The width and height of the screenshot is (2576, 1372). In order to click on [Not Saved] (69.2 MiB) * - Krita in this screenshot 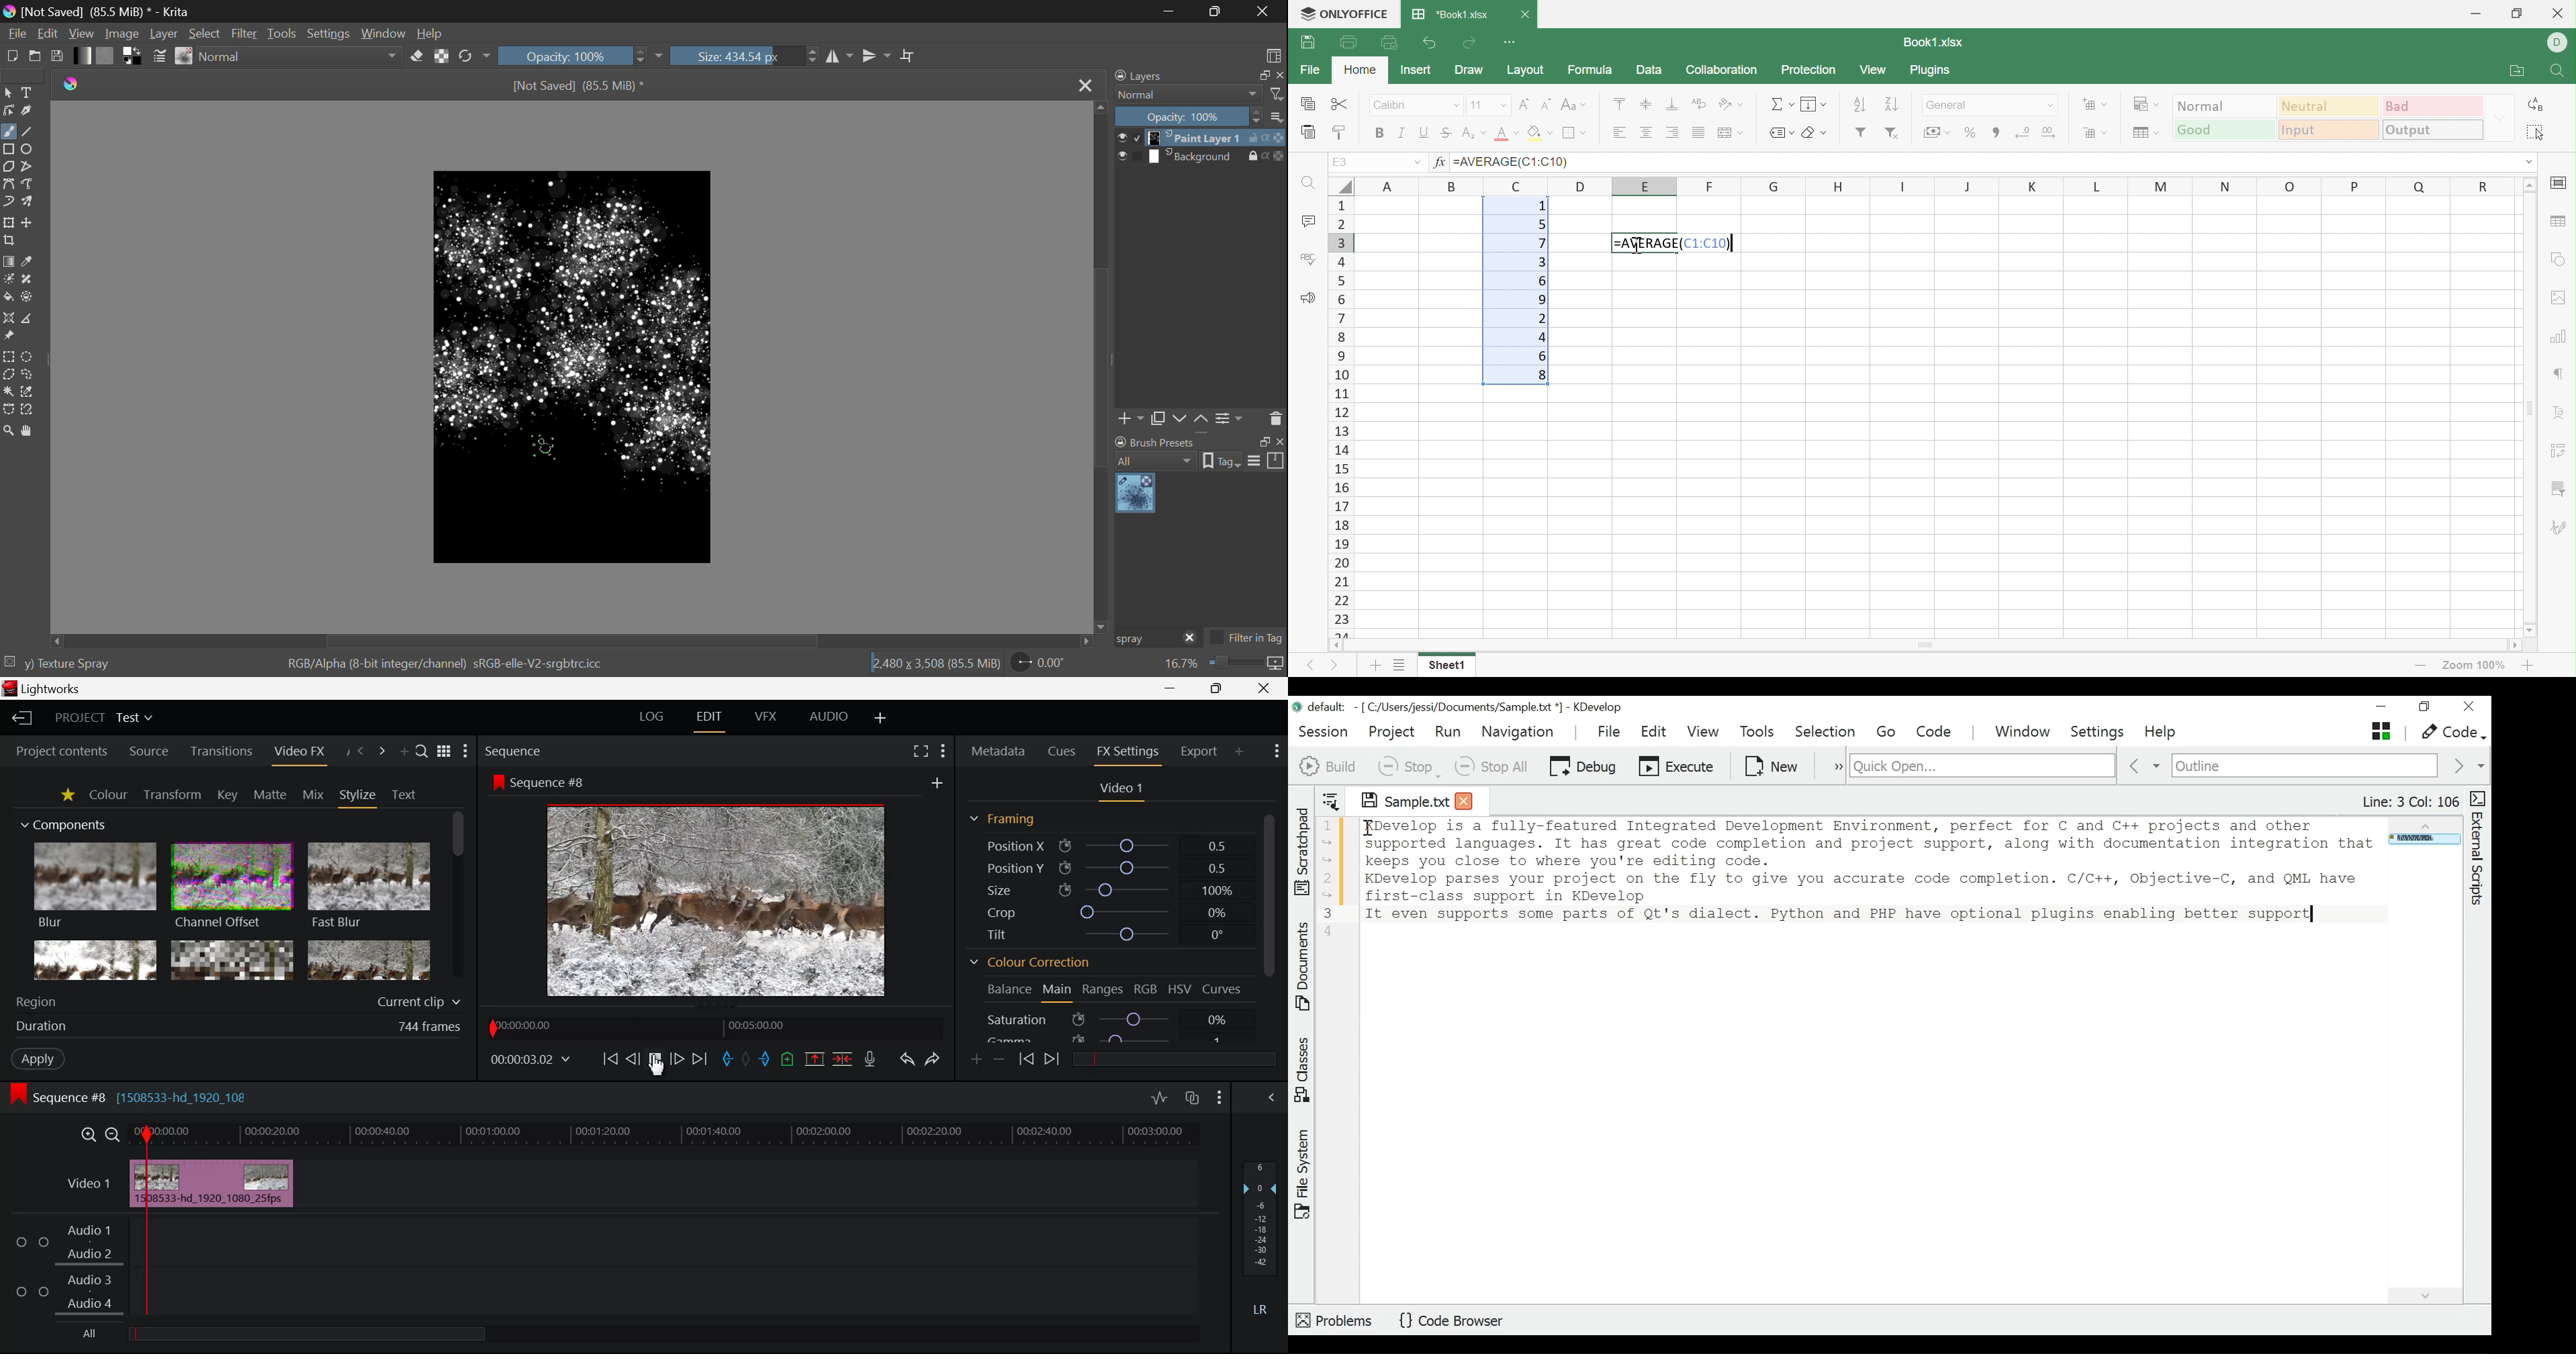, I will do `click(116, 11)`.